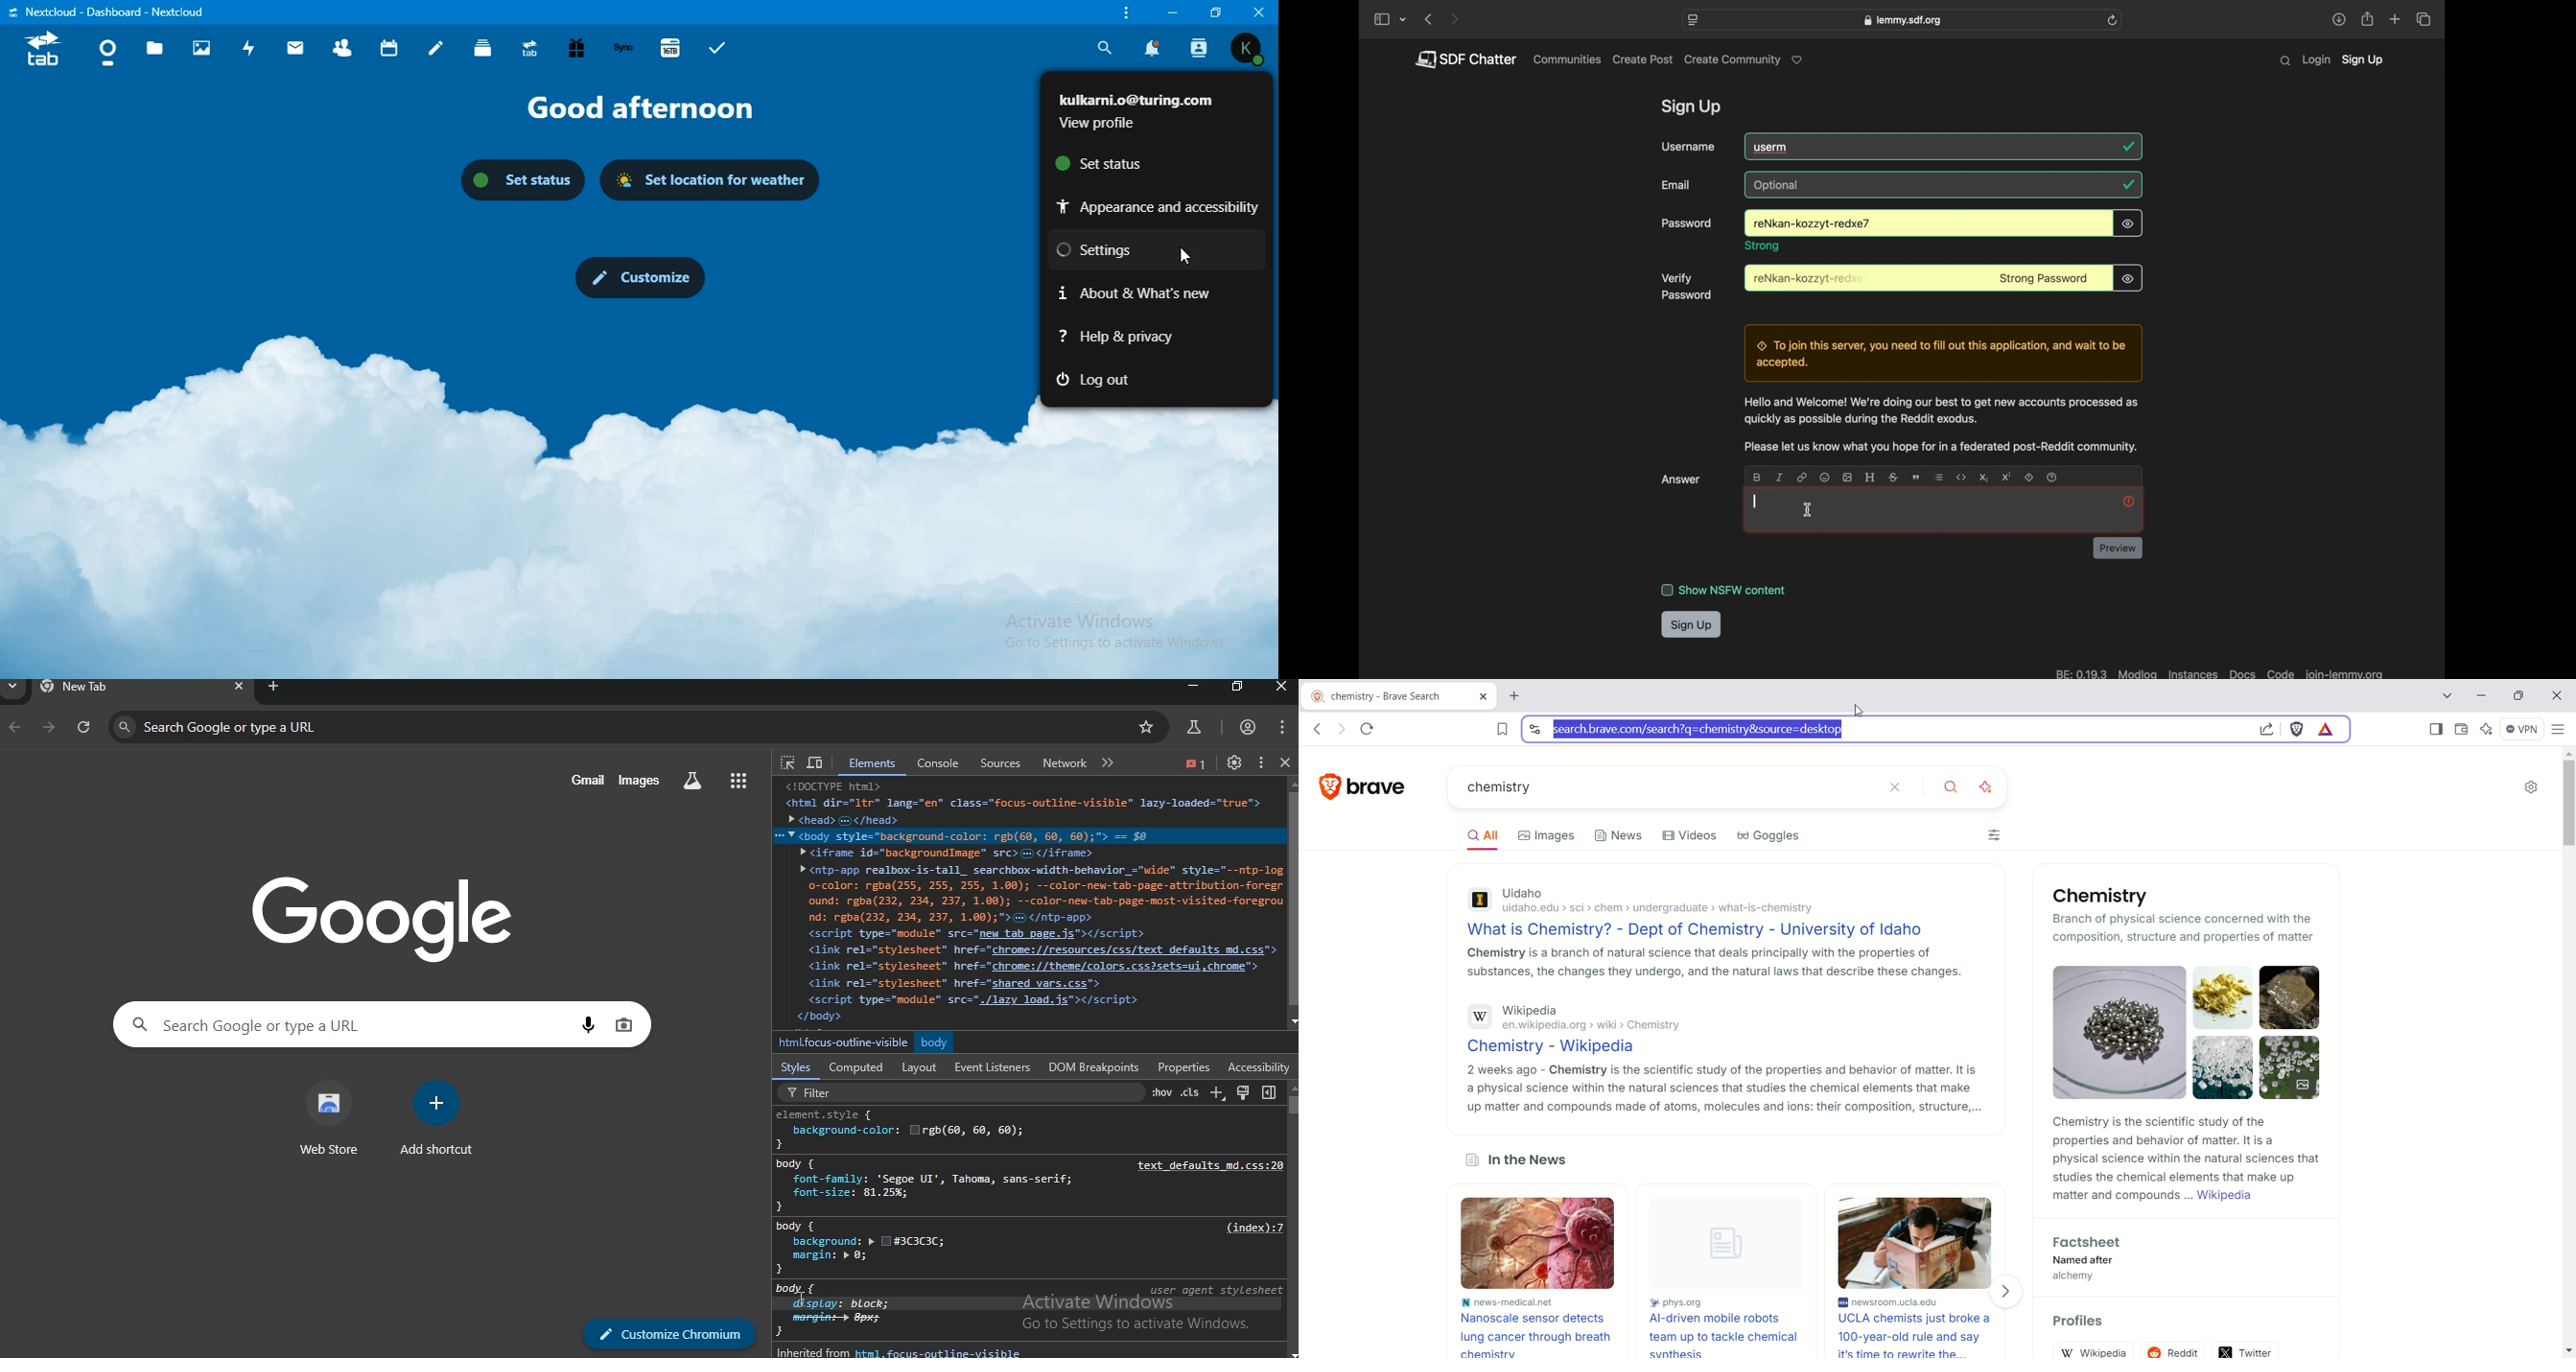 This screenshot has height=1372, width=2576. What do you see at coordinates (1140, 293) in the screenshot?
I see `about & whats new` at bounding box center [1140, 293].